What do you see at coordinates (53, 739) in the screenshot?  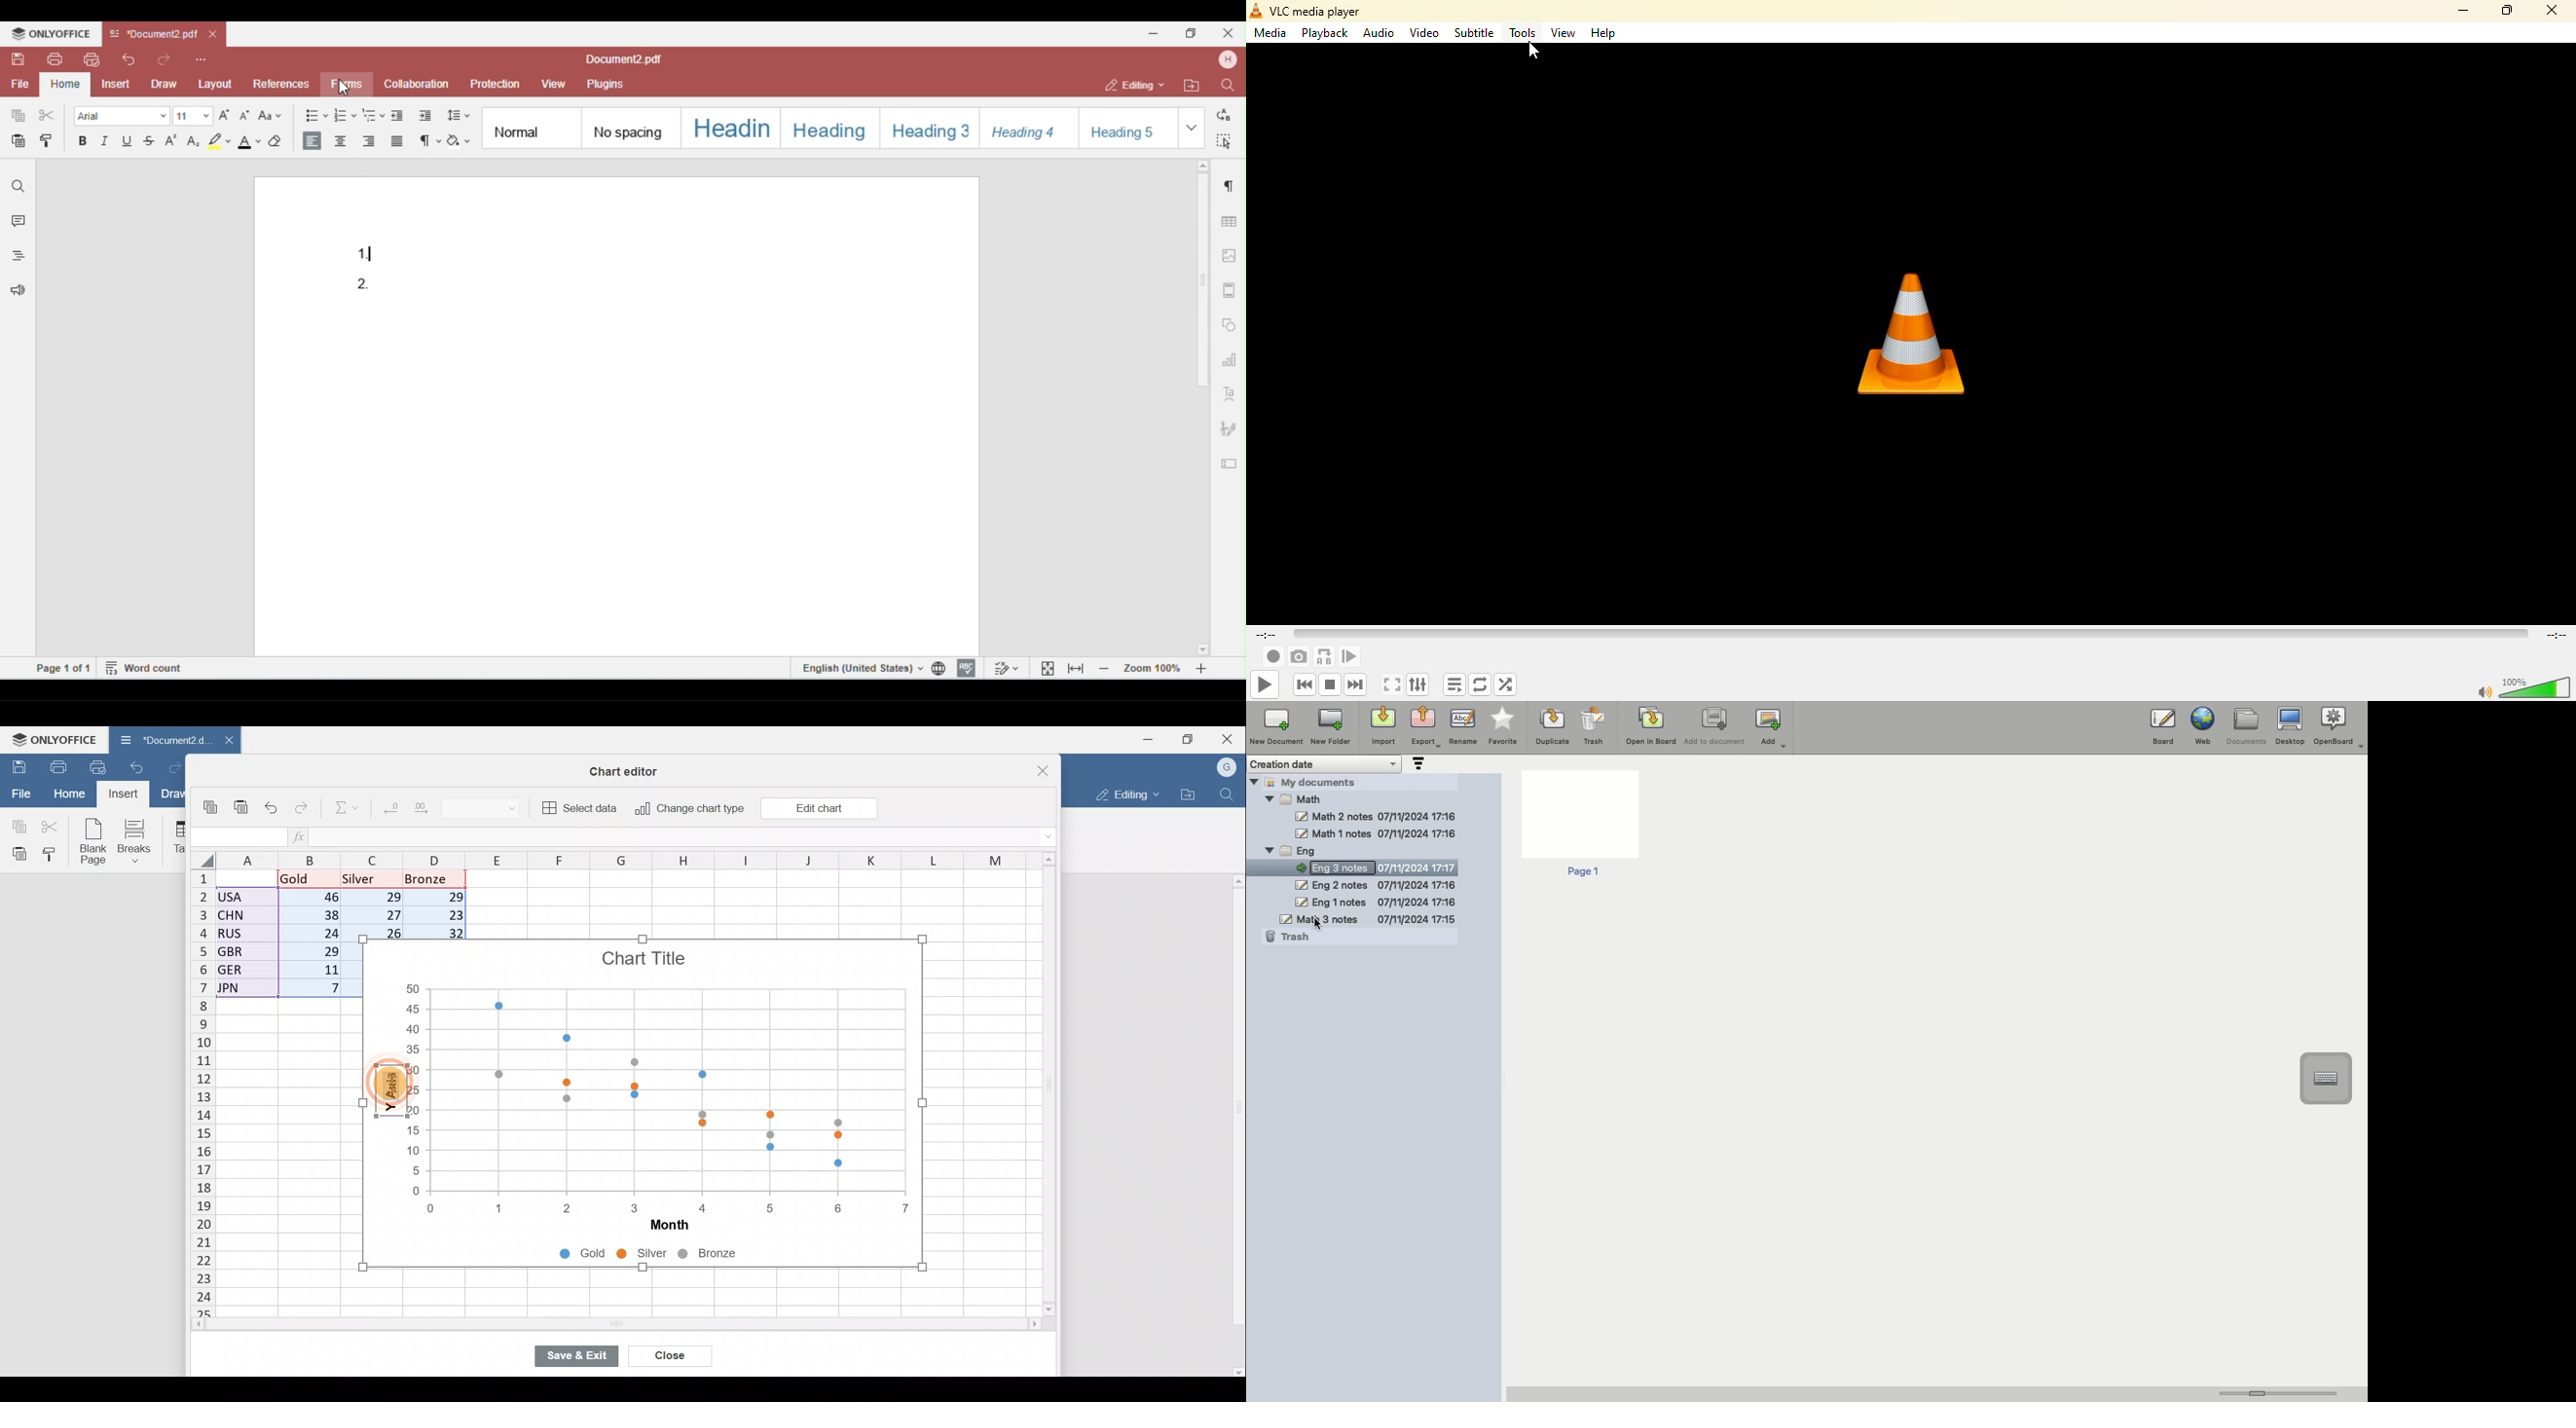 I see `ONLYOFFICE Menu` at bounding box center [53, 739].